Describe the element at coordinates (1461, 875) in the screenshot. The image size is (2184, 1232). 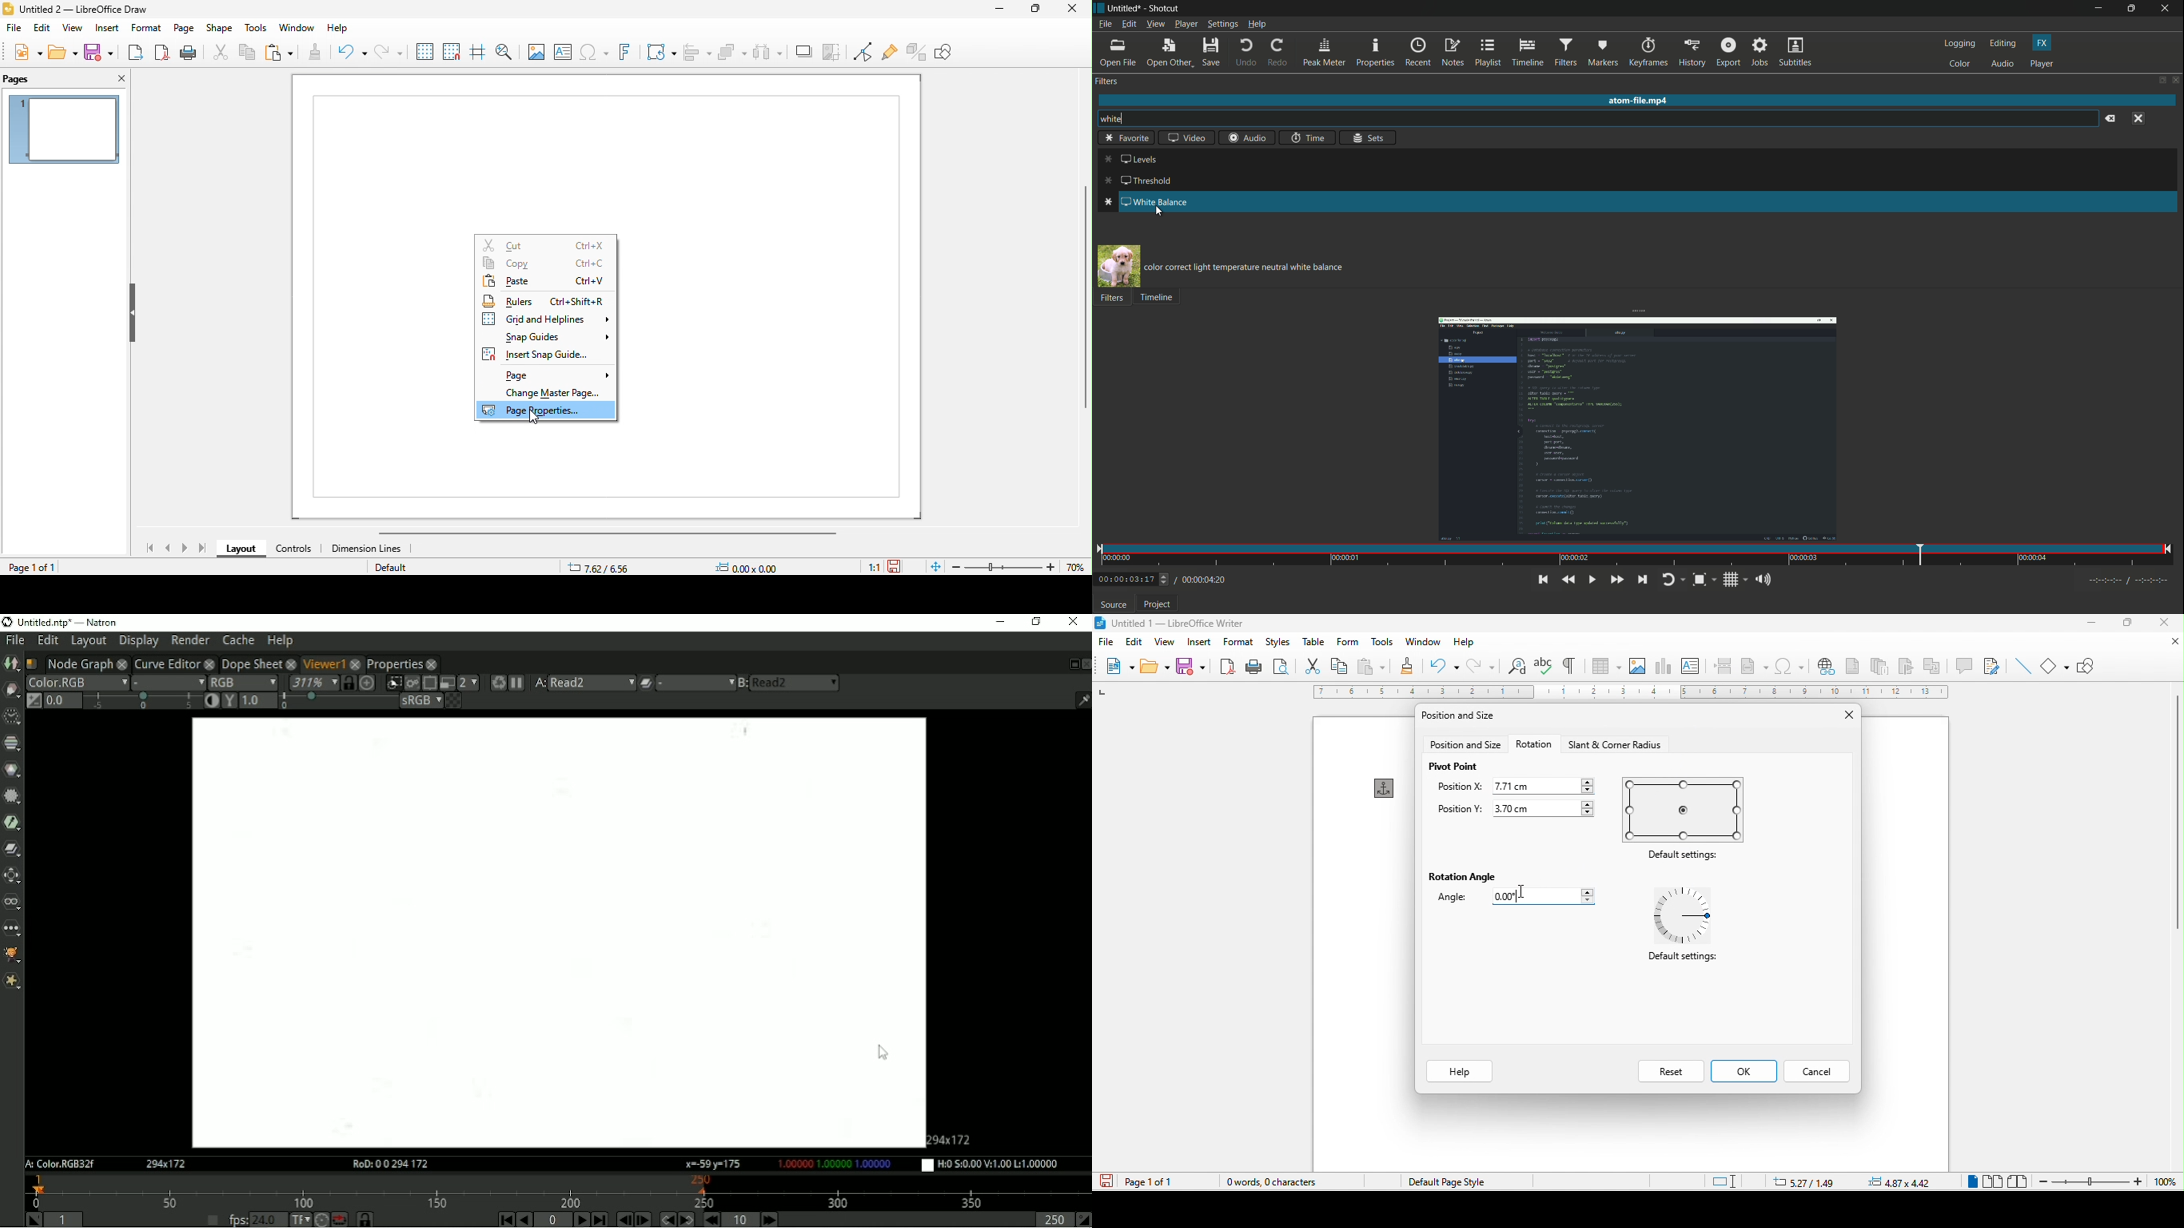
I see `rotation angle` at that location.